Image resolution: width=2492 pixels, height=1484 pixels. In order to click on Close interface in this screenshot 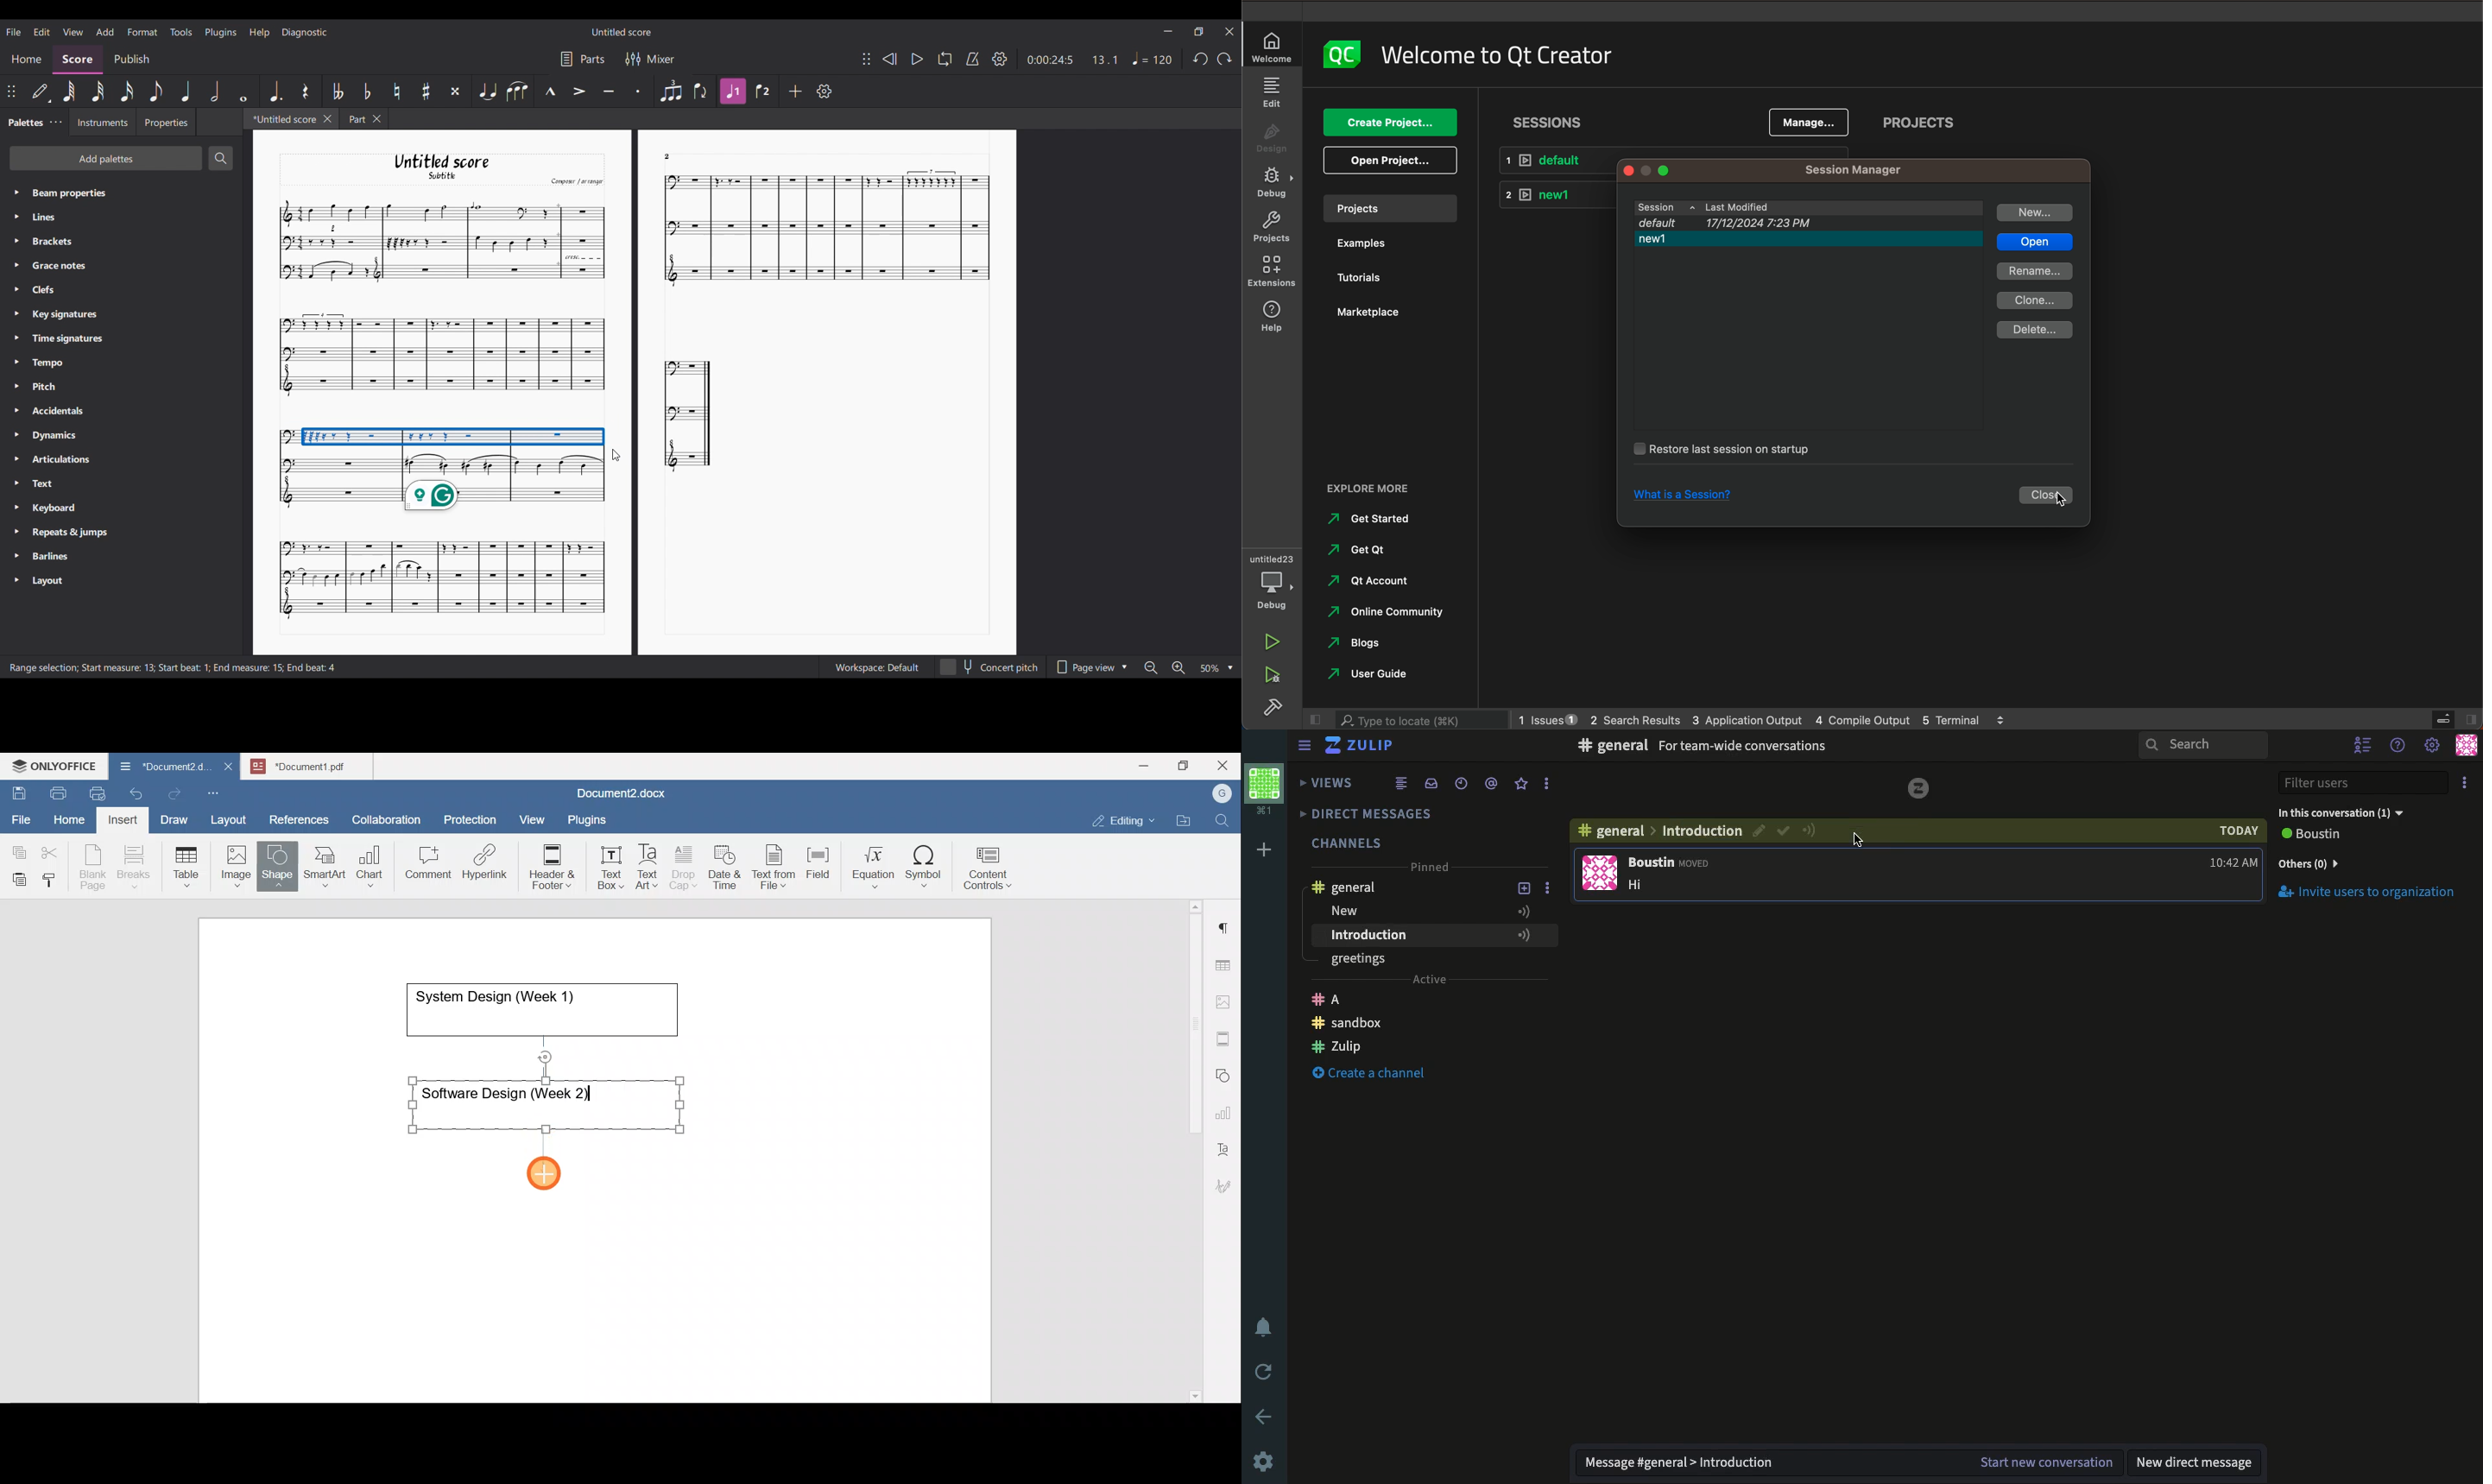, I will do `click(1229, 32)`.